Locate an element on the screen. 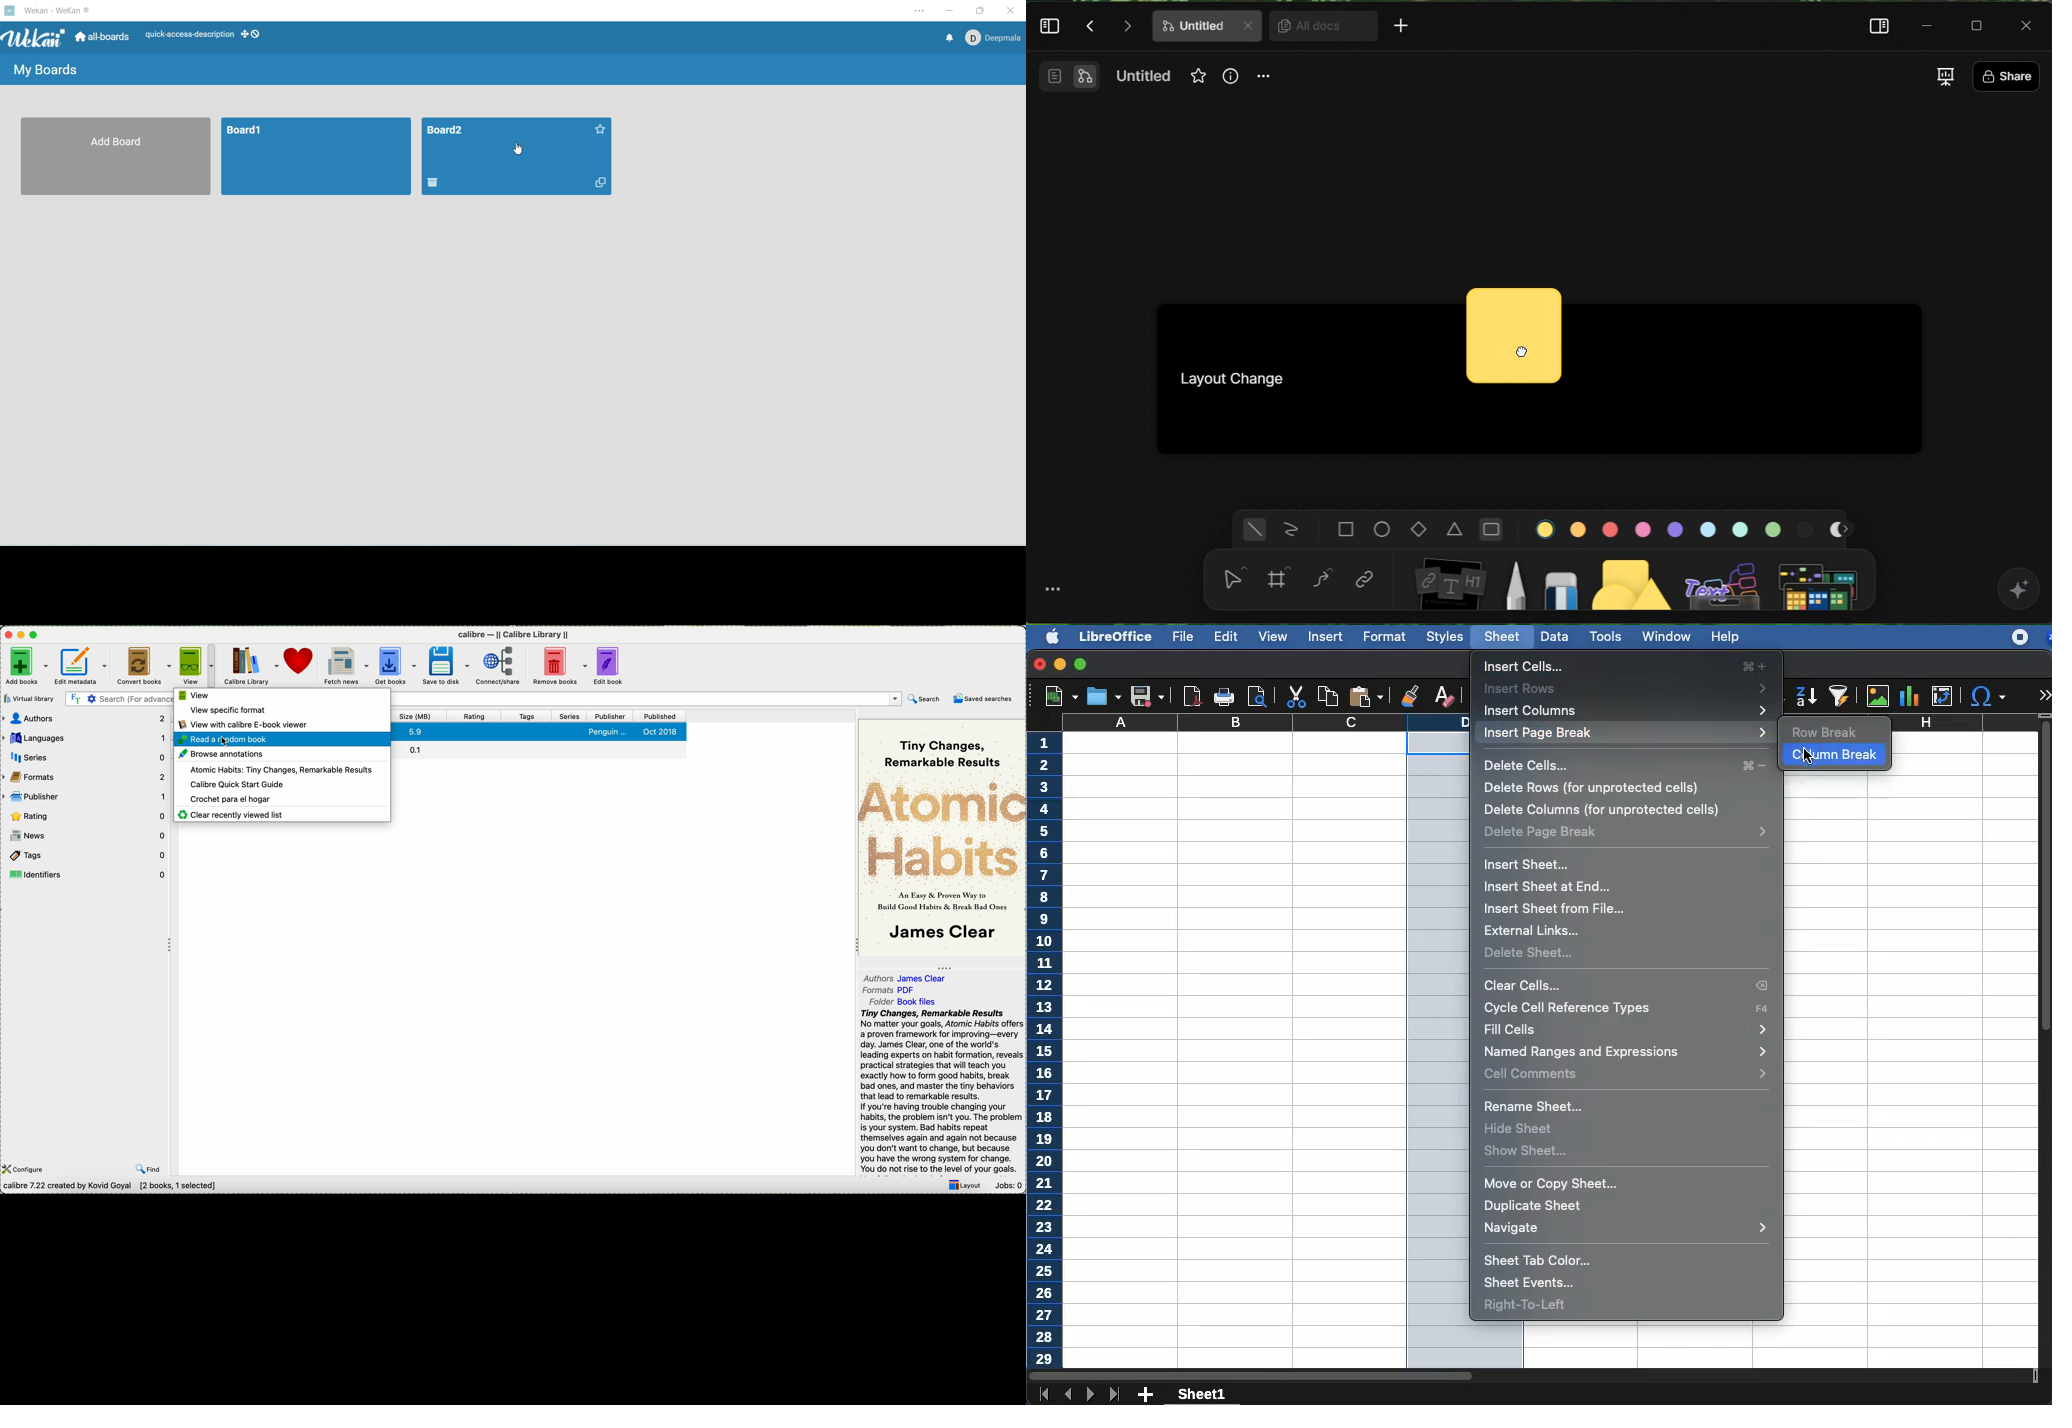  duplicate sheet is located at coordinates (1534, 1208).